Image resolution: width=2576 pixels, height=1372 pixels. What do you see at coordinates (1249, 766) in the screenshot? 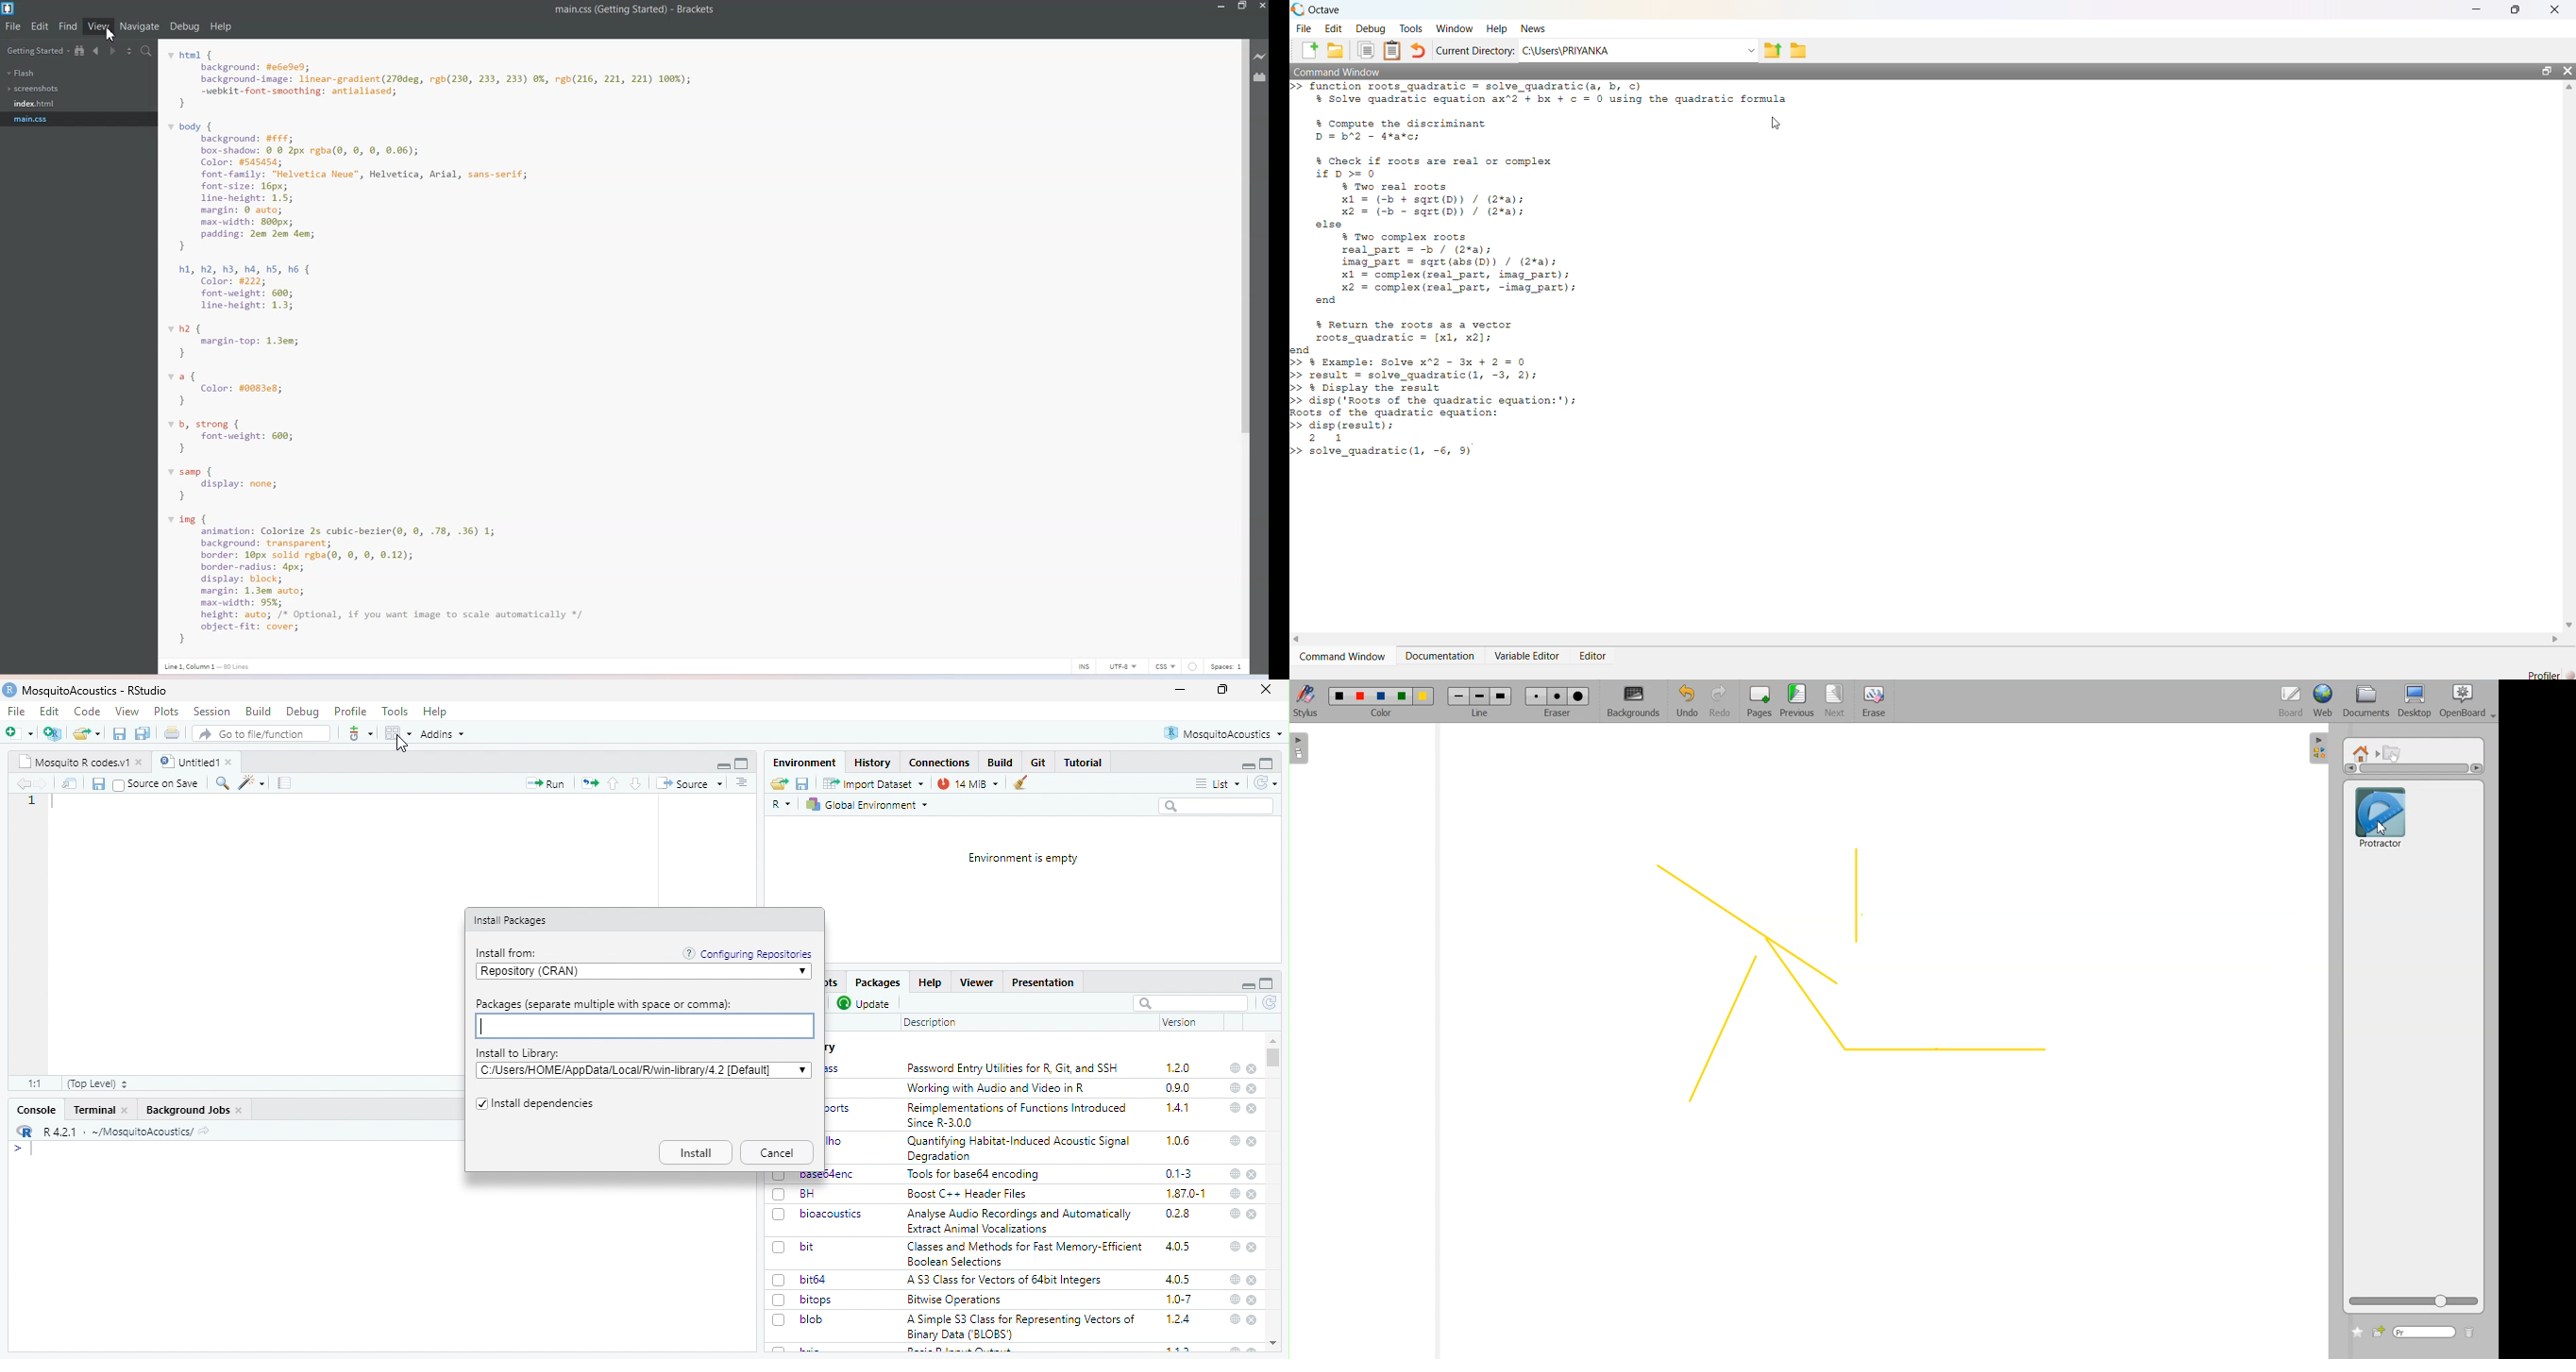
I see `minimise` at bounding box center [1249, 766].